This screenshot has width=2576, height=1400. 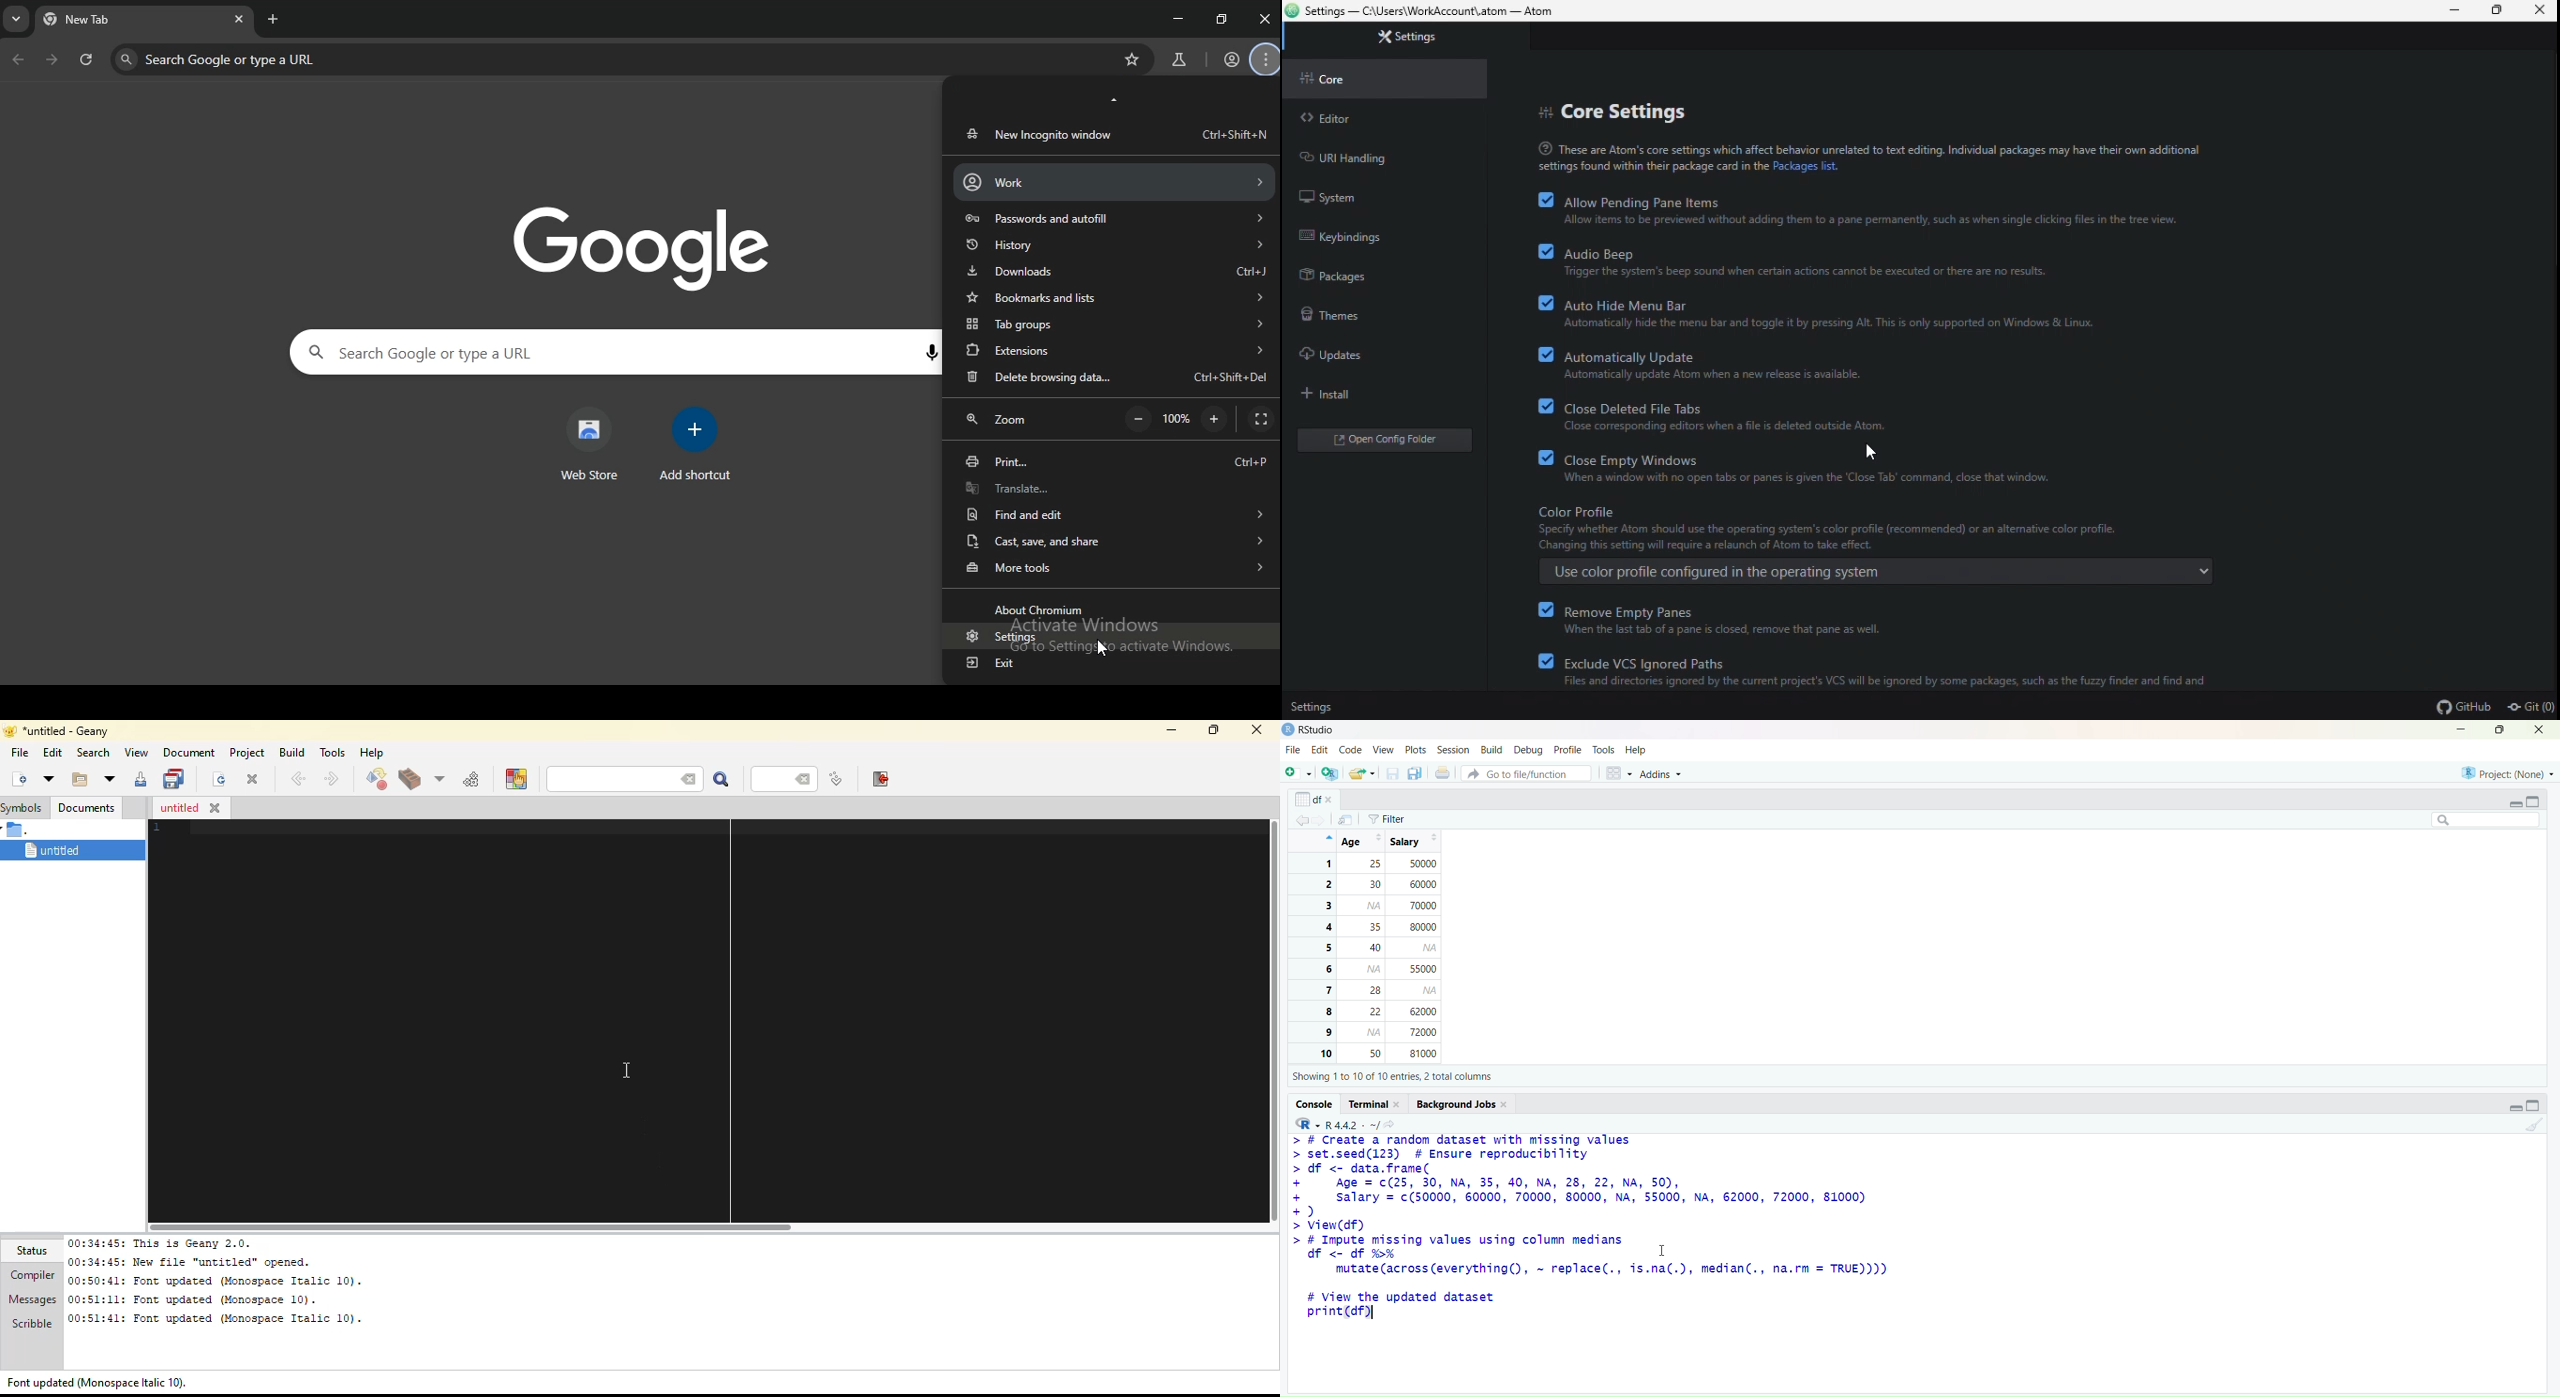 What do you see at coordinates (2457, 729) in the screenshot?
I see `minimize` at bounding box center [2457, 729].